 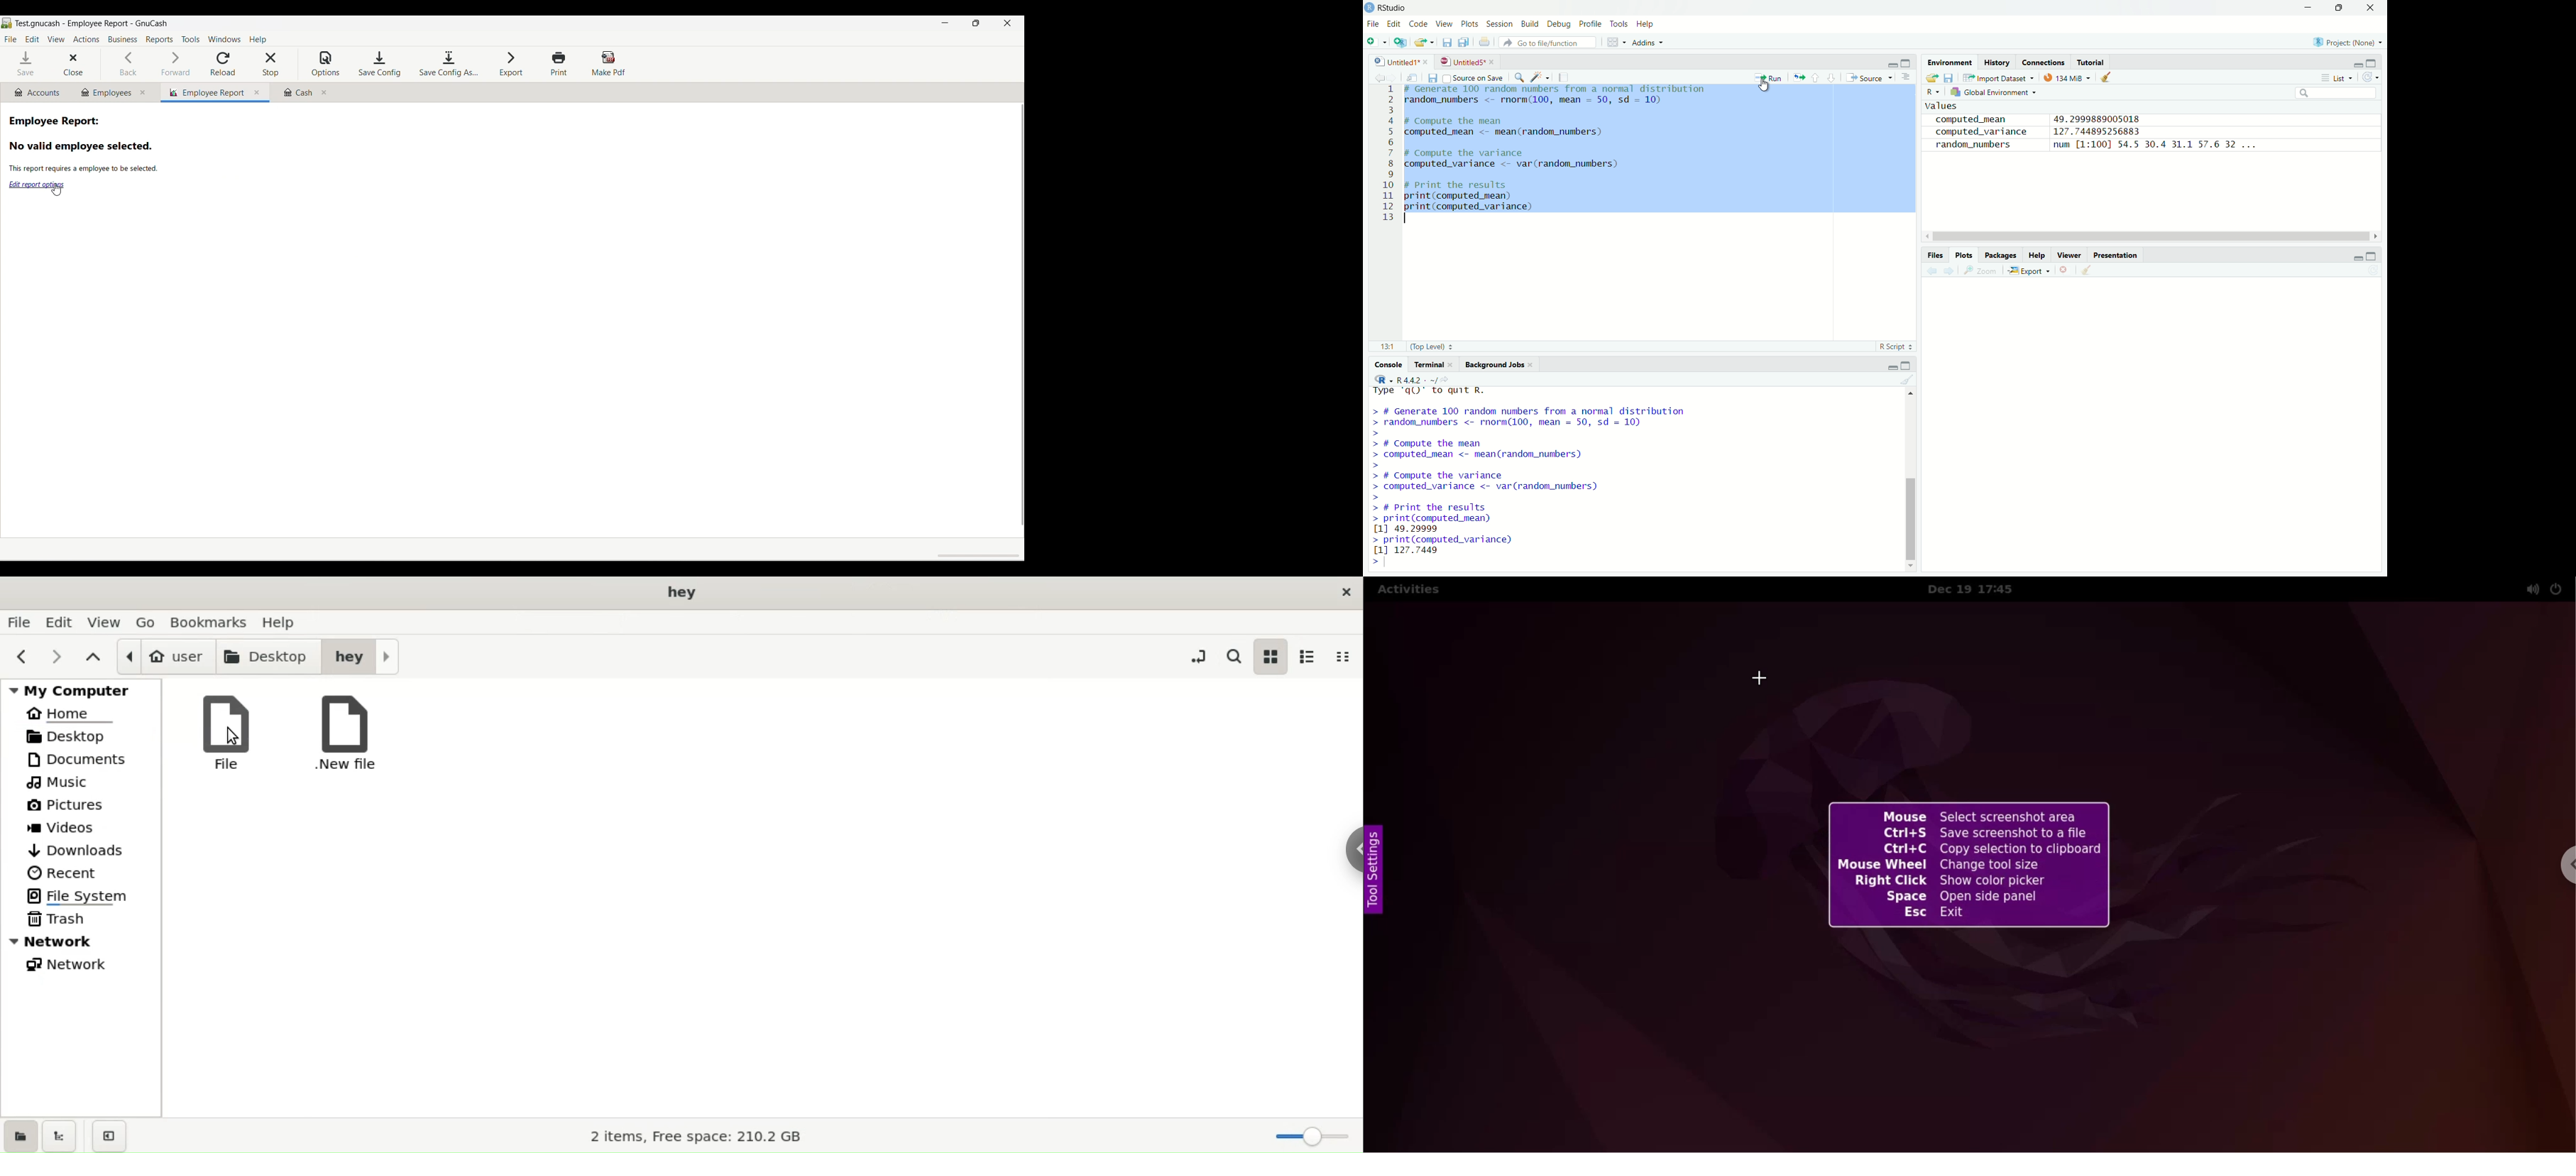 I want to click on go forward to the next source location, so click(x=1393, y=76).